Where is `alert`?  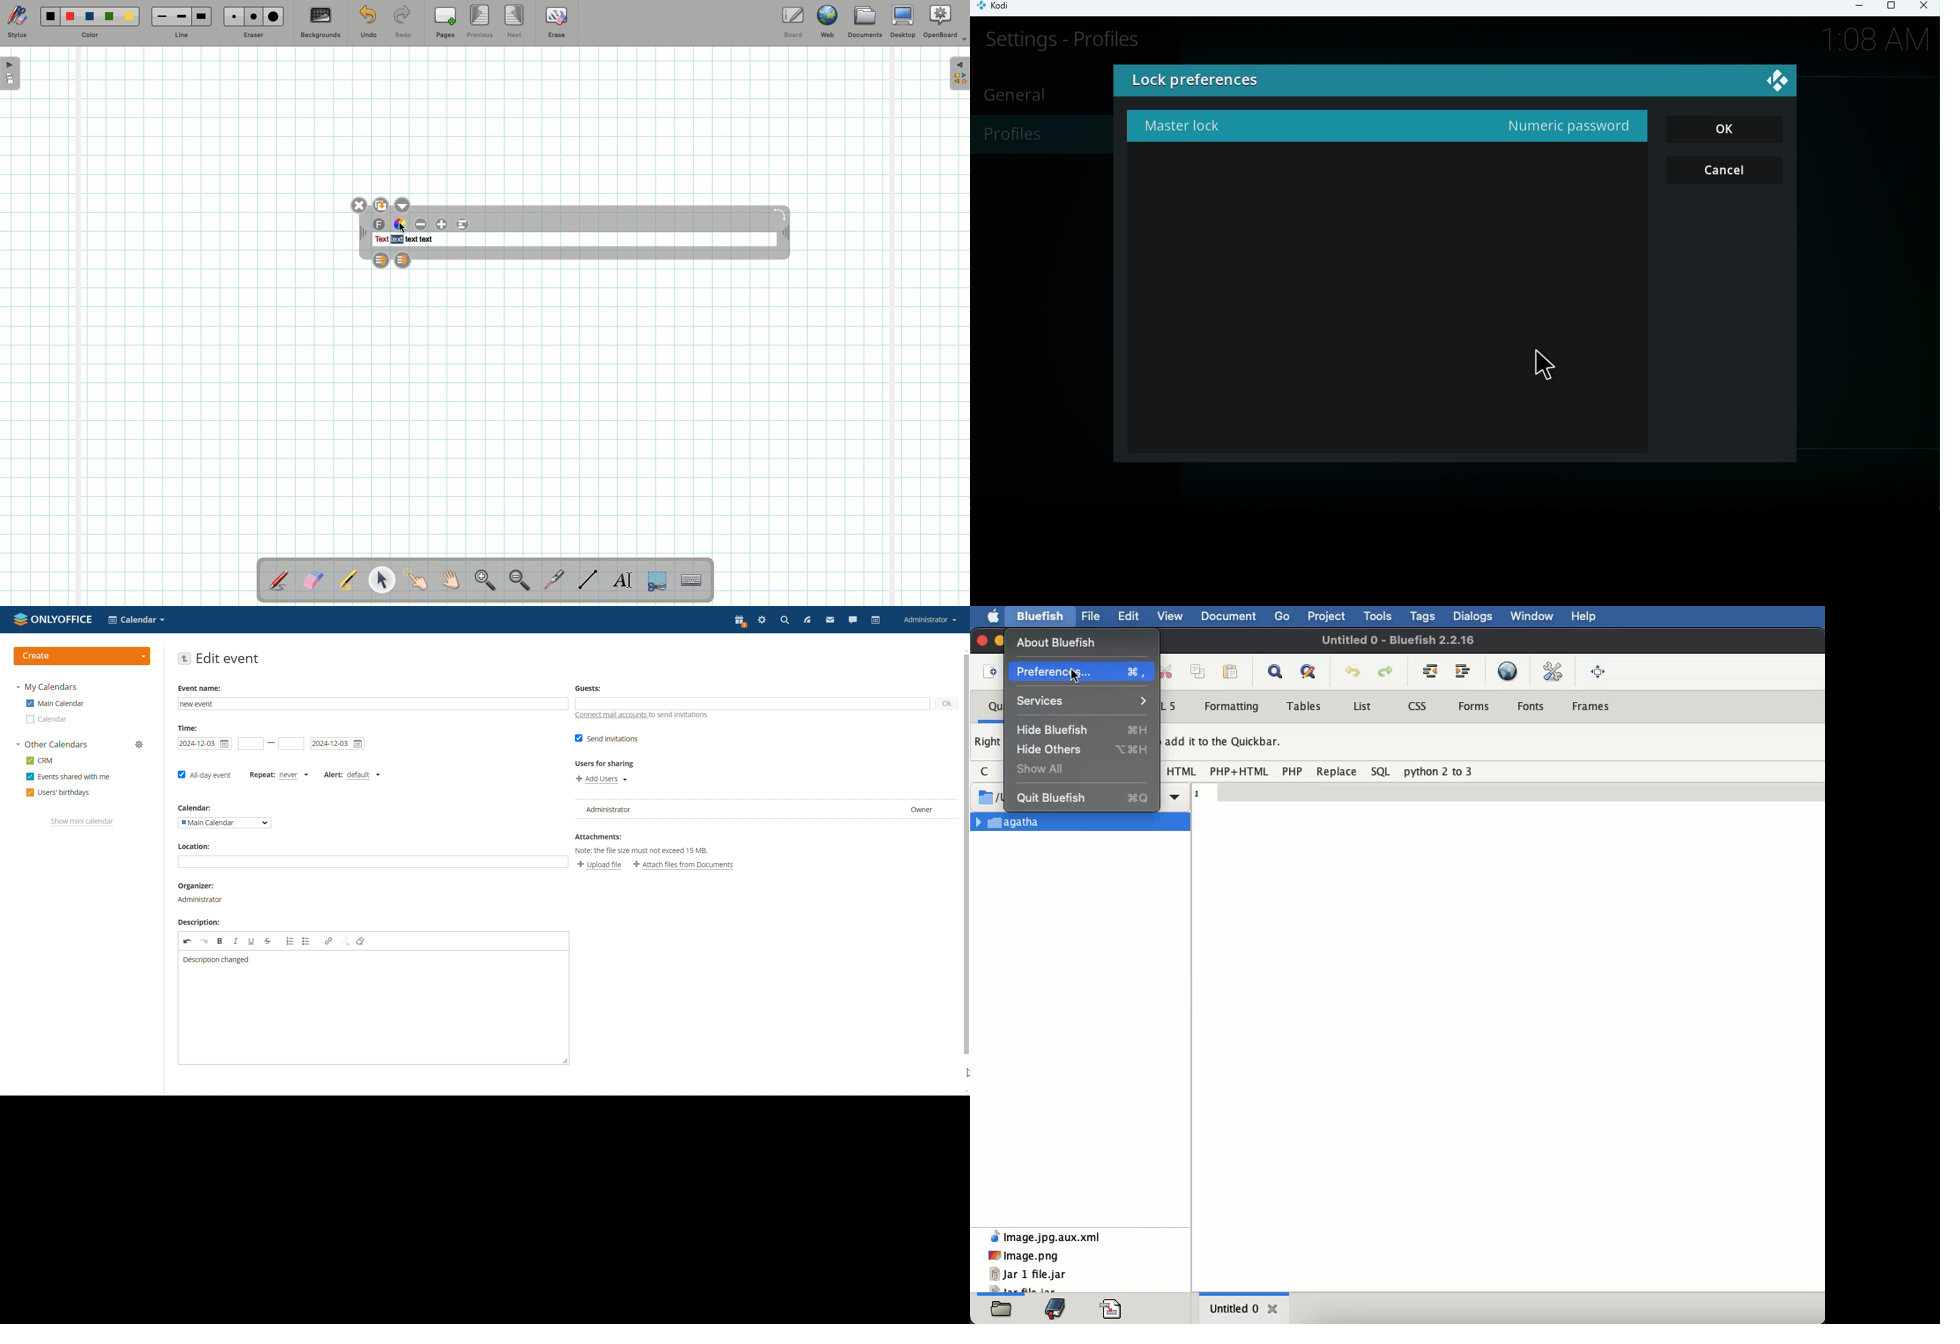 alert is located at coordinates (332, 774).